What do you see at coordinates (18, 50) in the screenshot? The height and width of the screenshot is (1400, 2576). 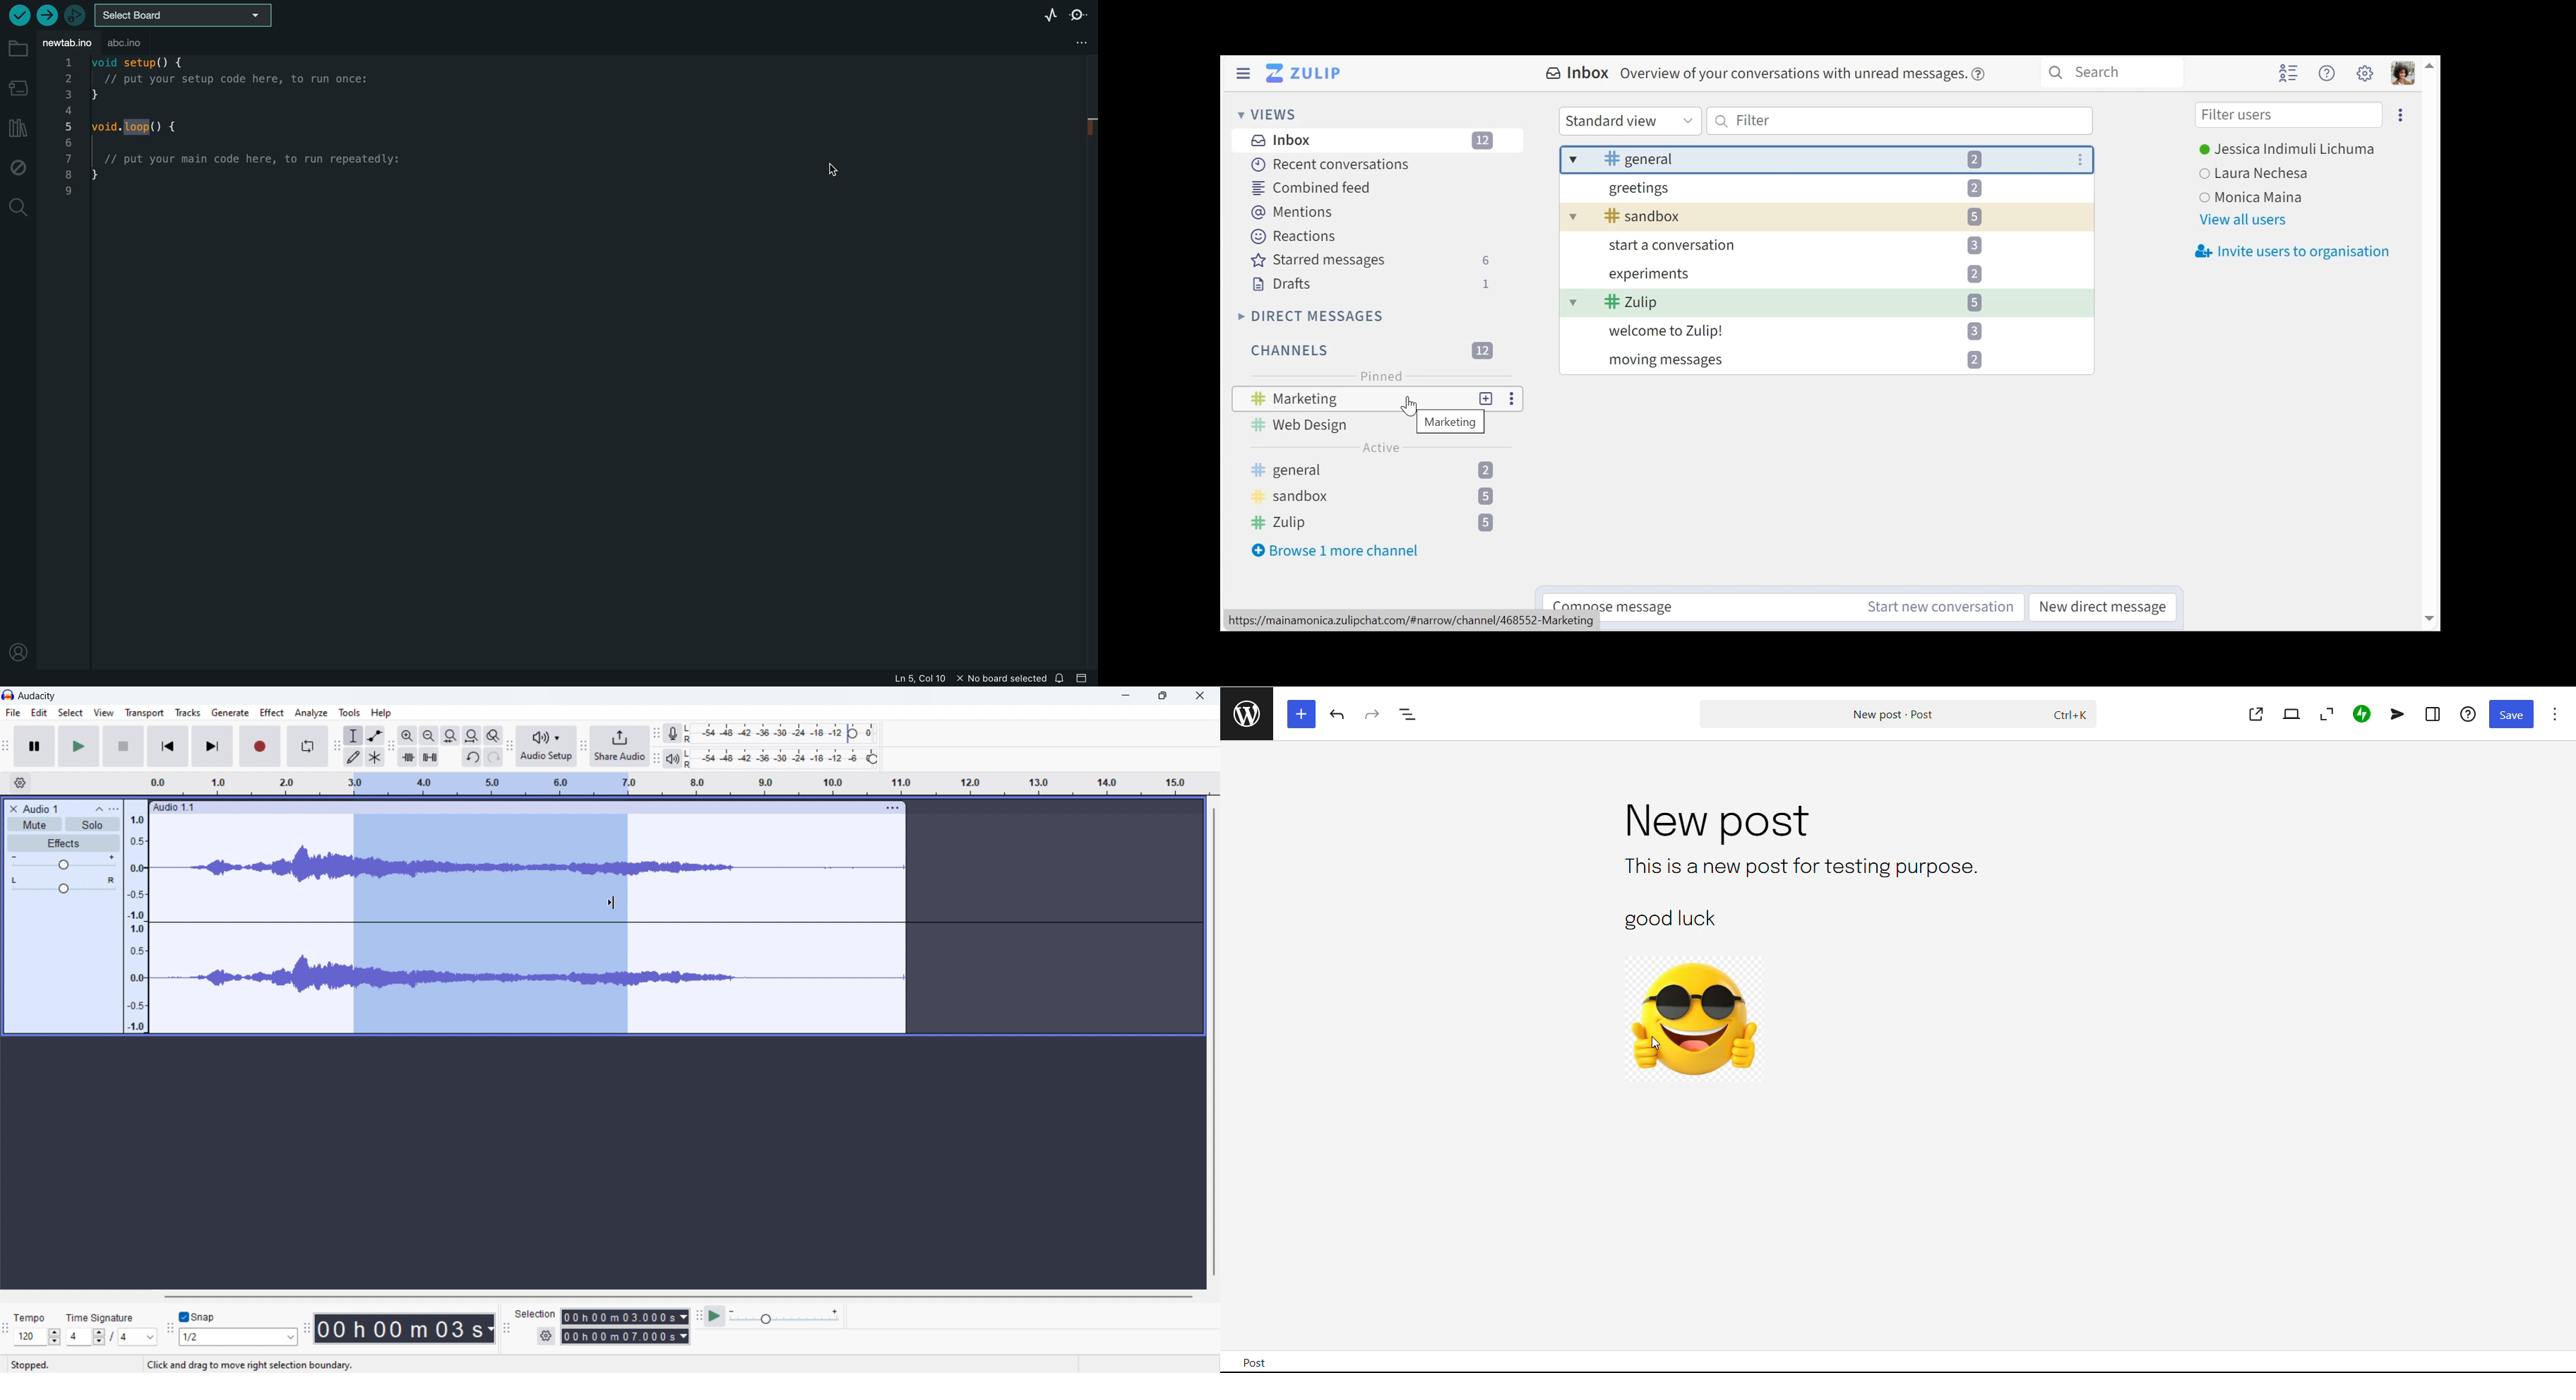 I see `folder` at bounding box center [18, 50].